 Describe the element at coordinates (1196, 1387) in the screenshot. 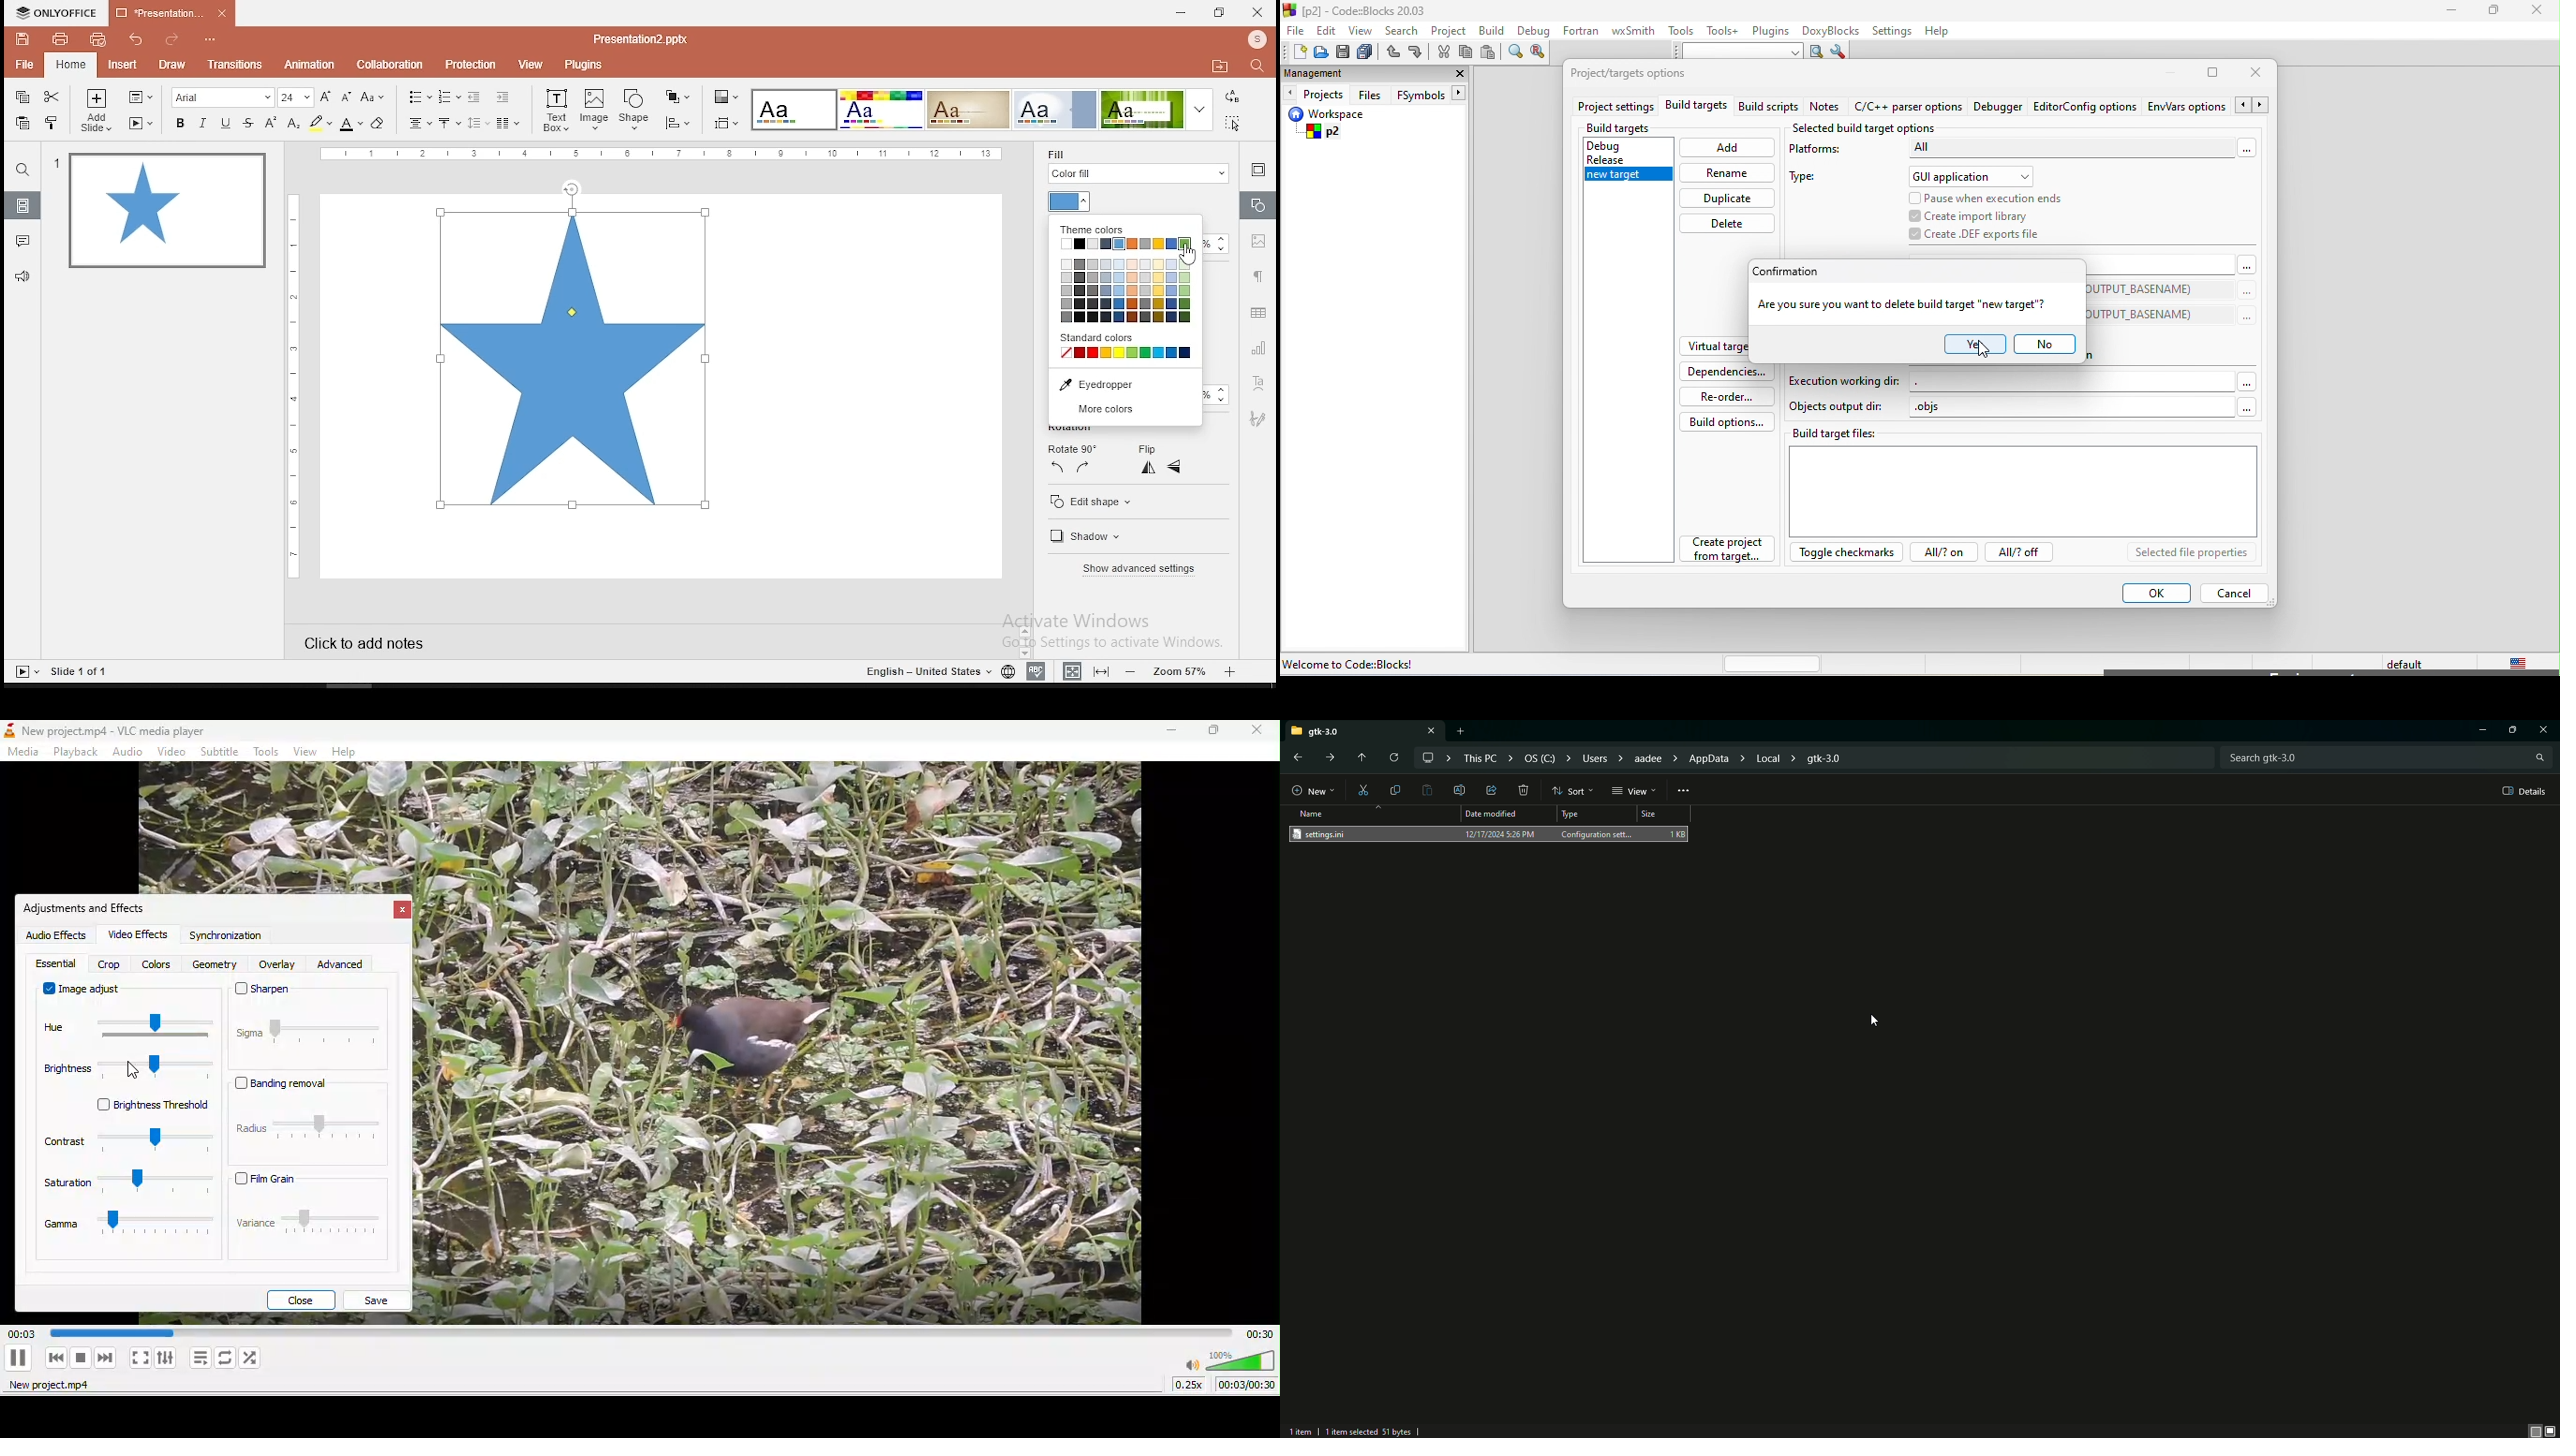

I see `0.25 x` at that location.